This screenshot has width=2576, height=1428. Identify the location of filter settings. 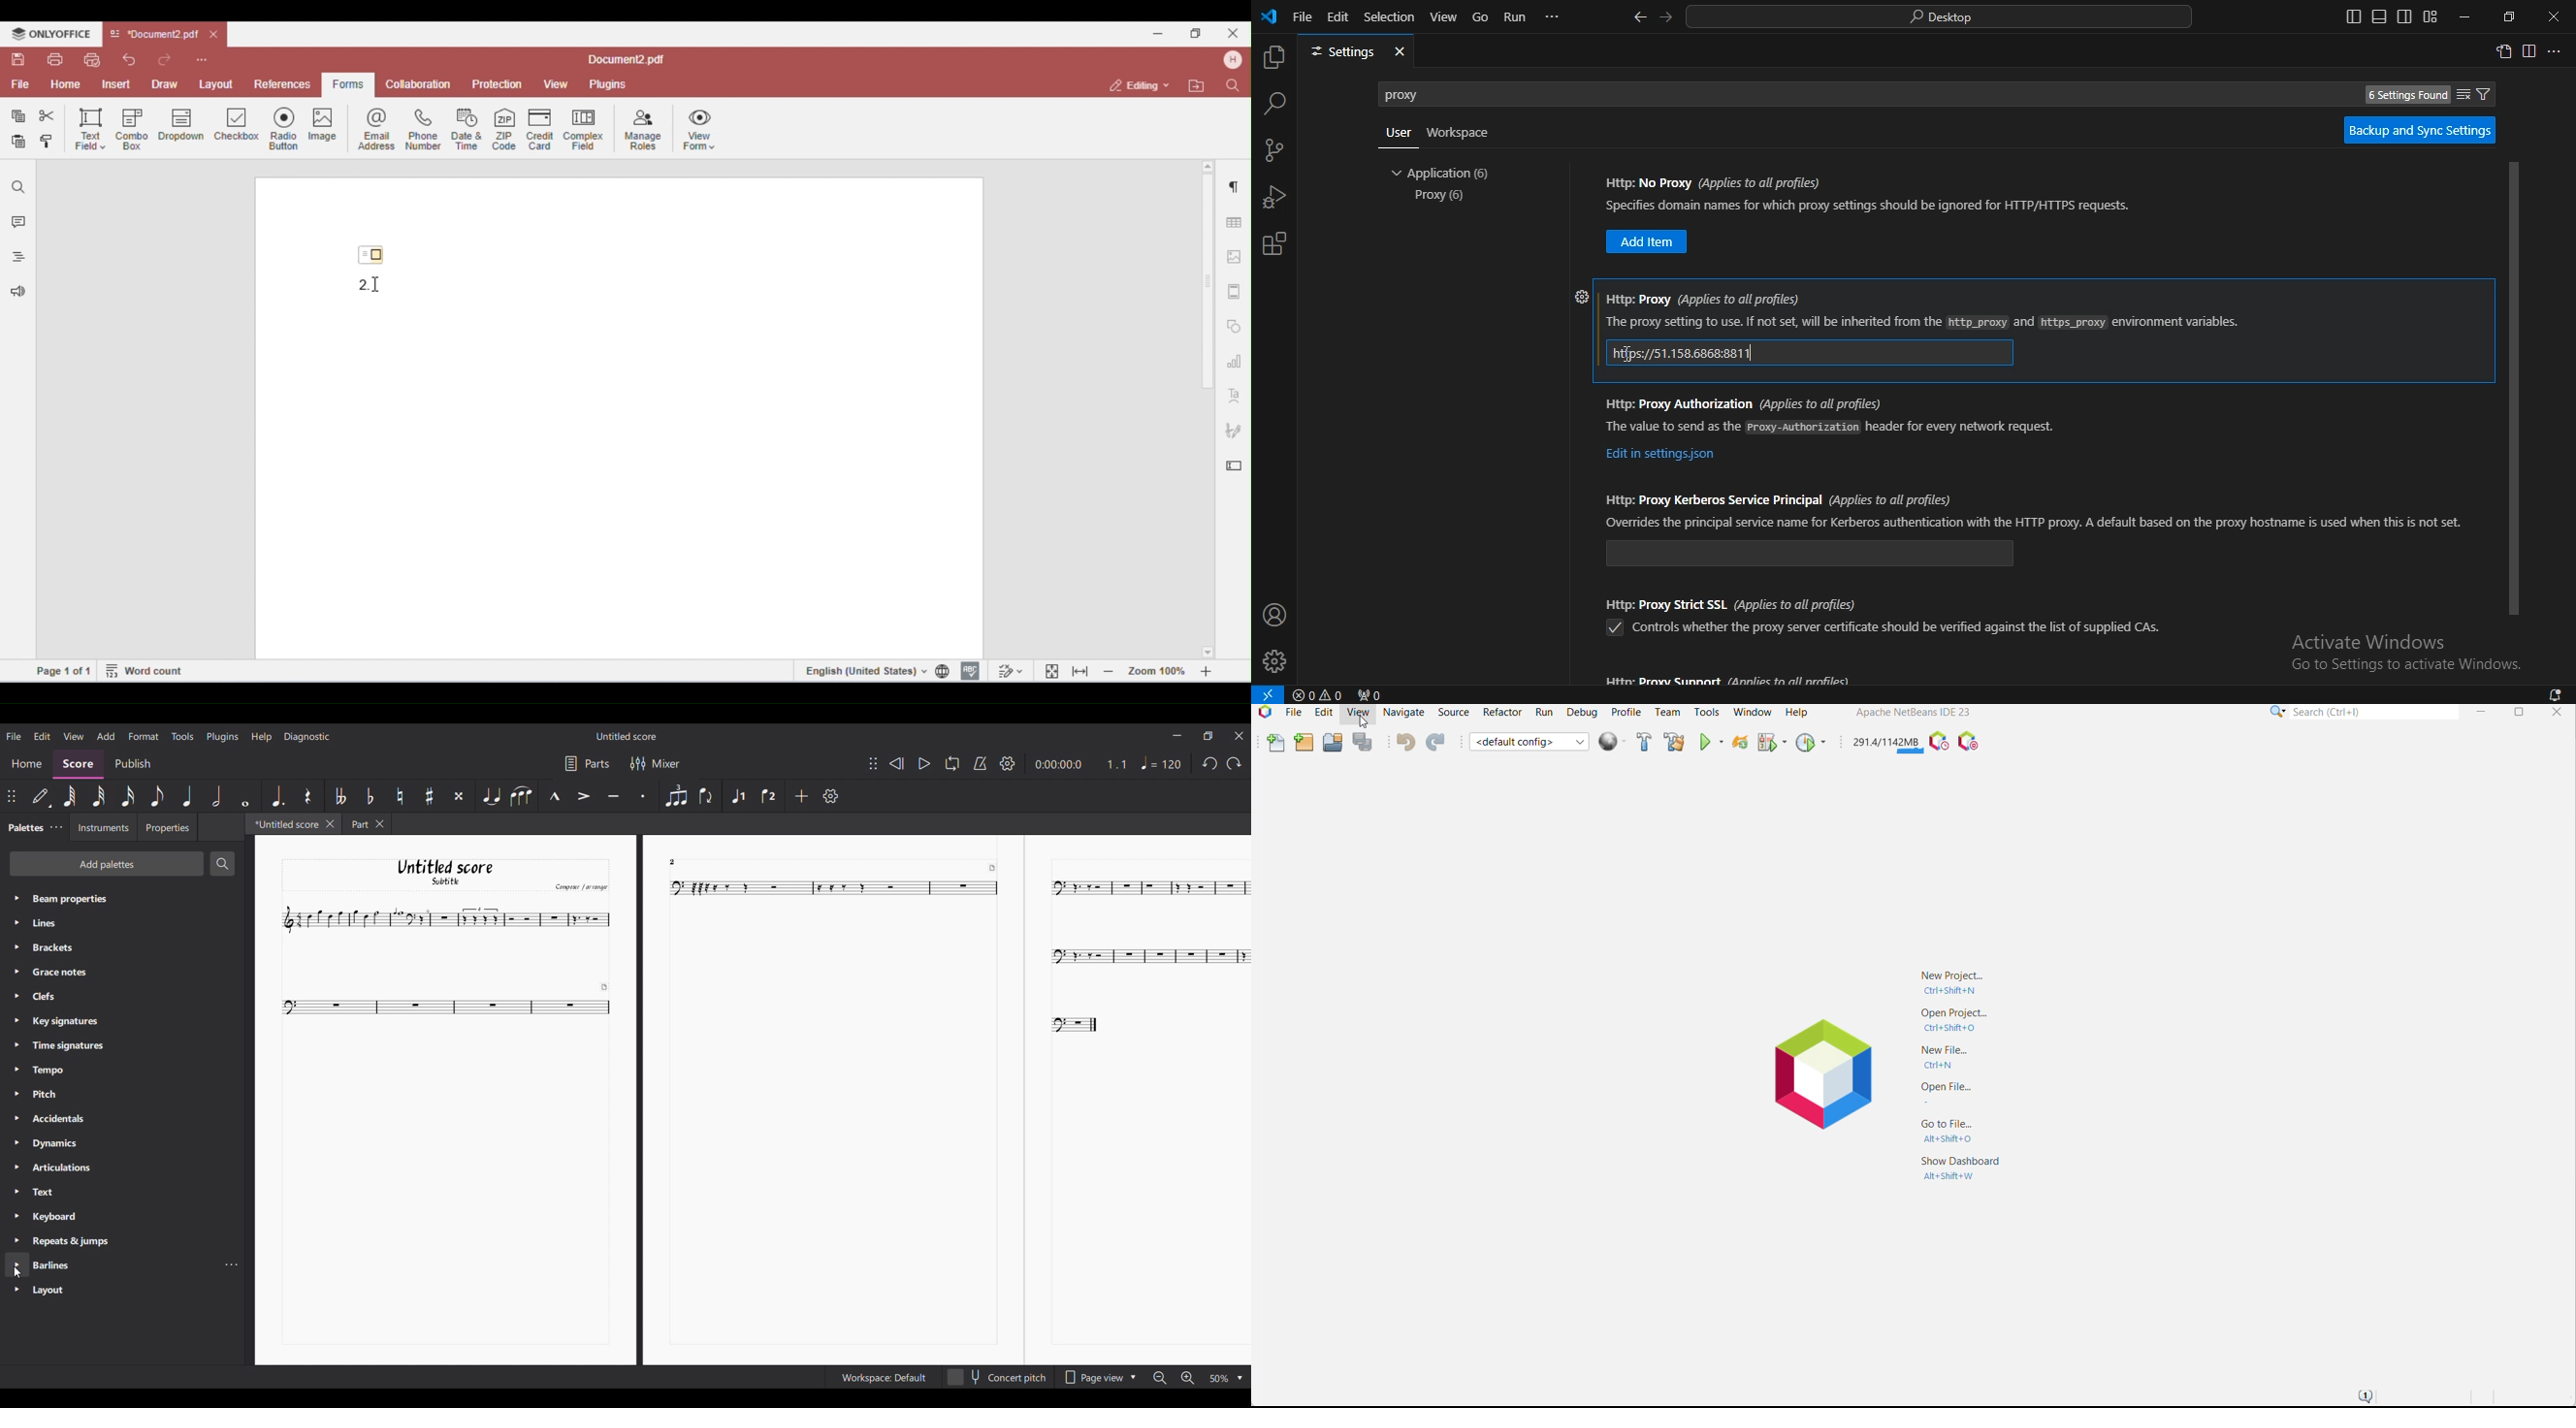
(2488, 94).